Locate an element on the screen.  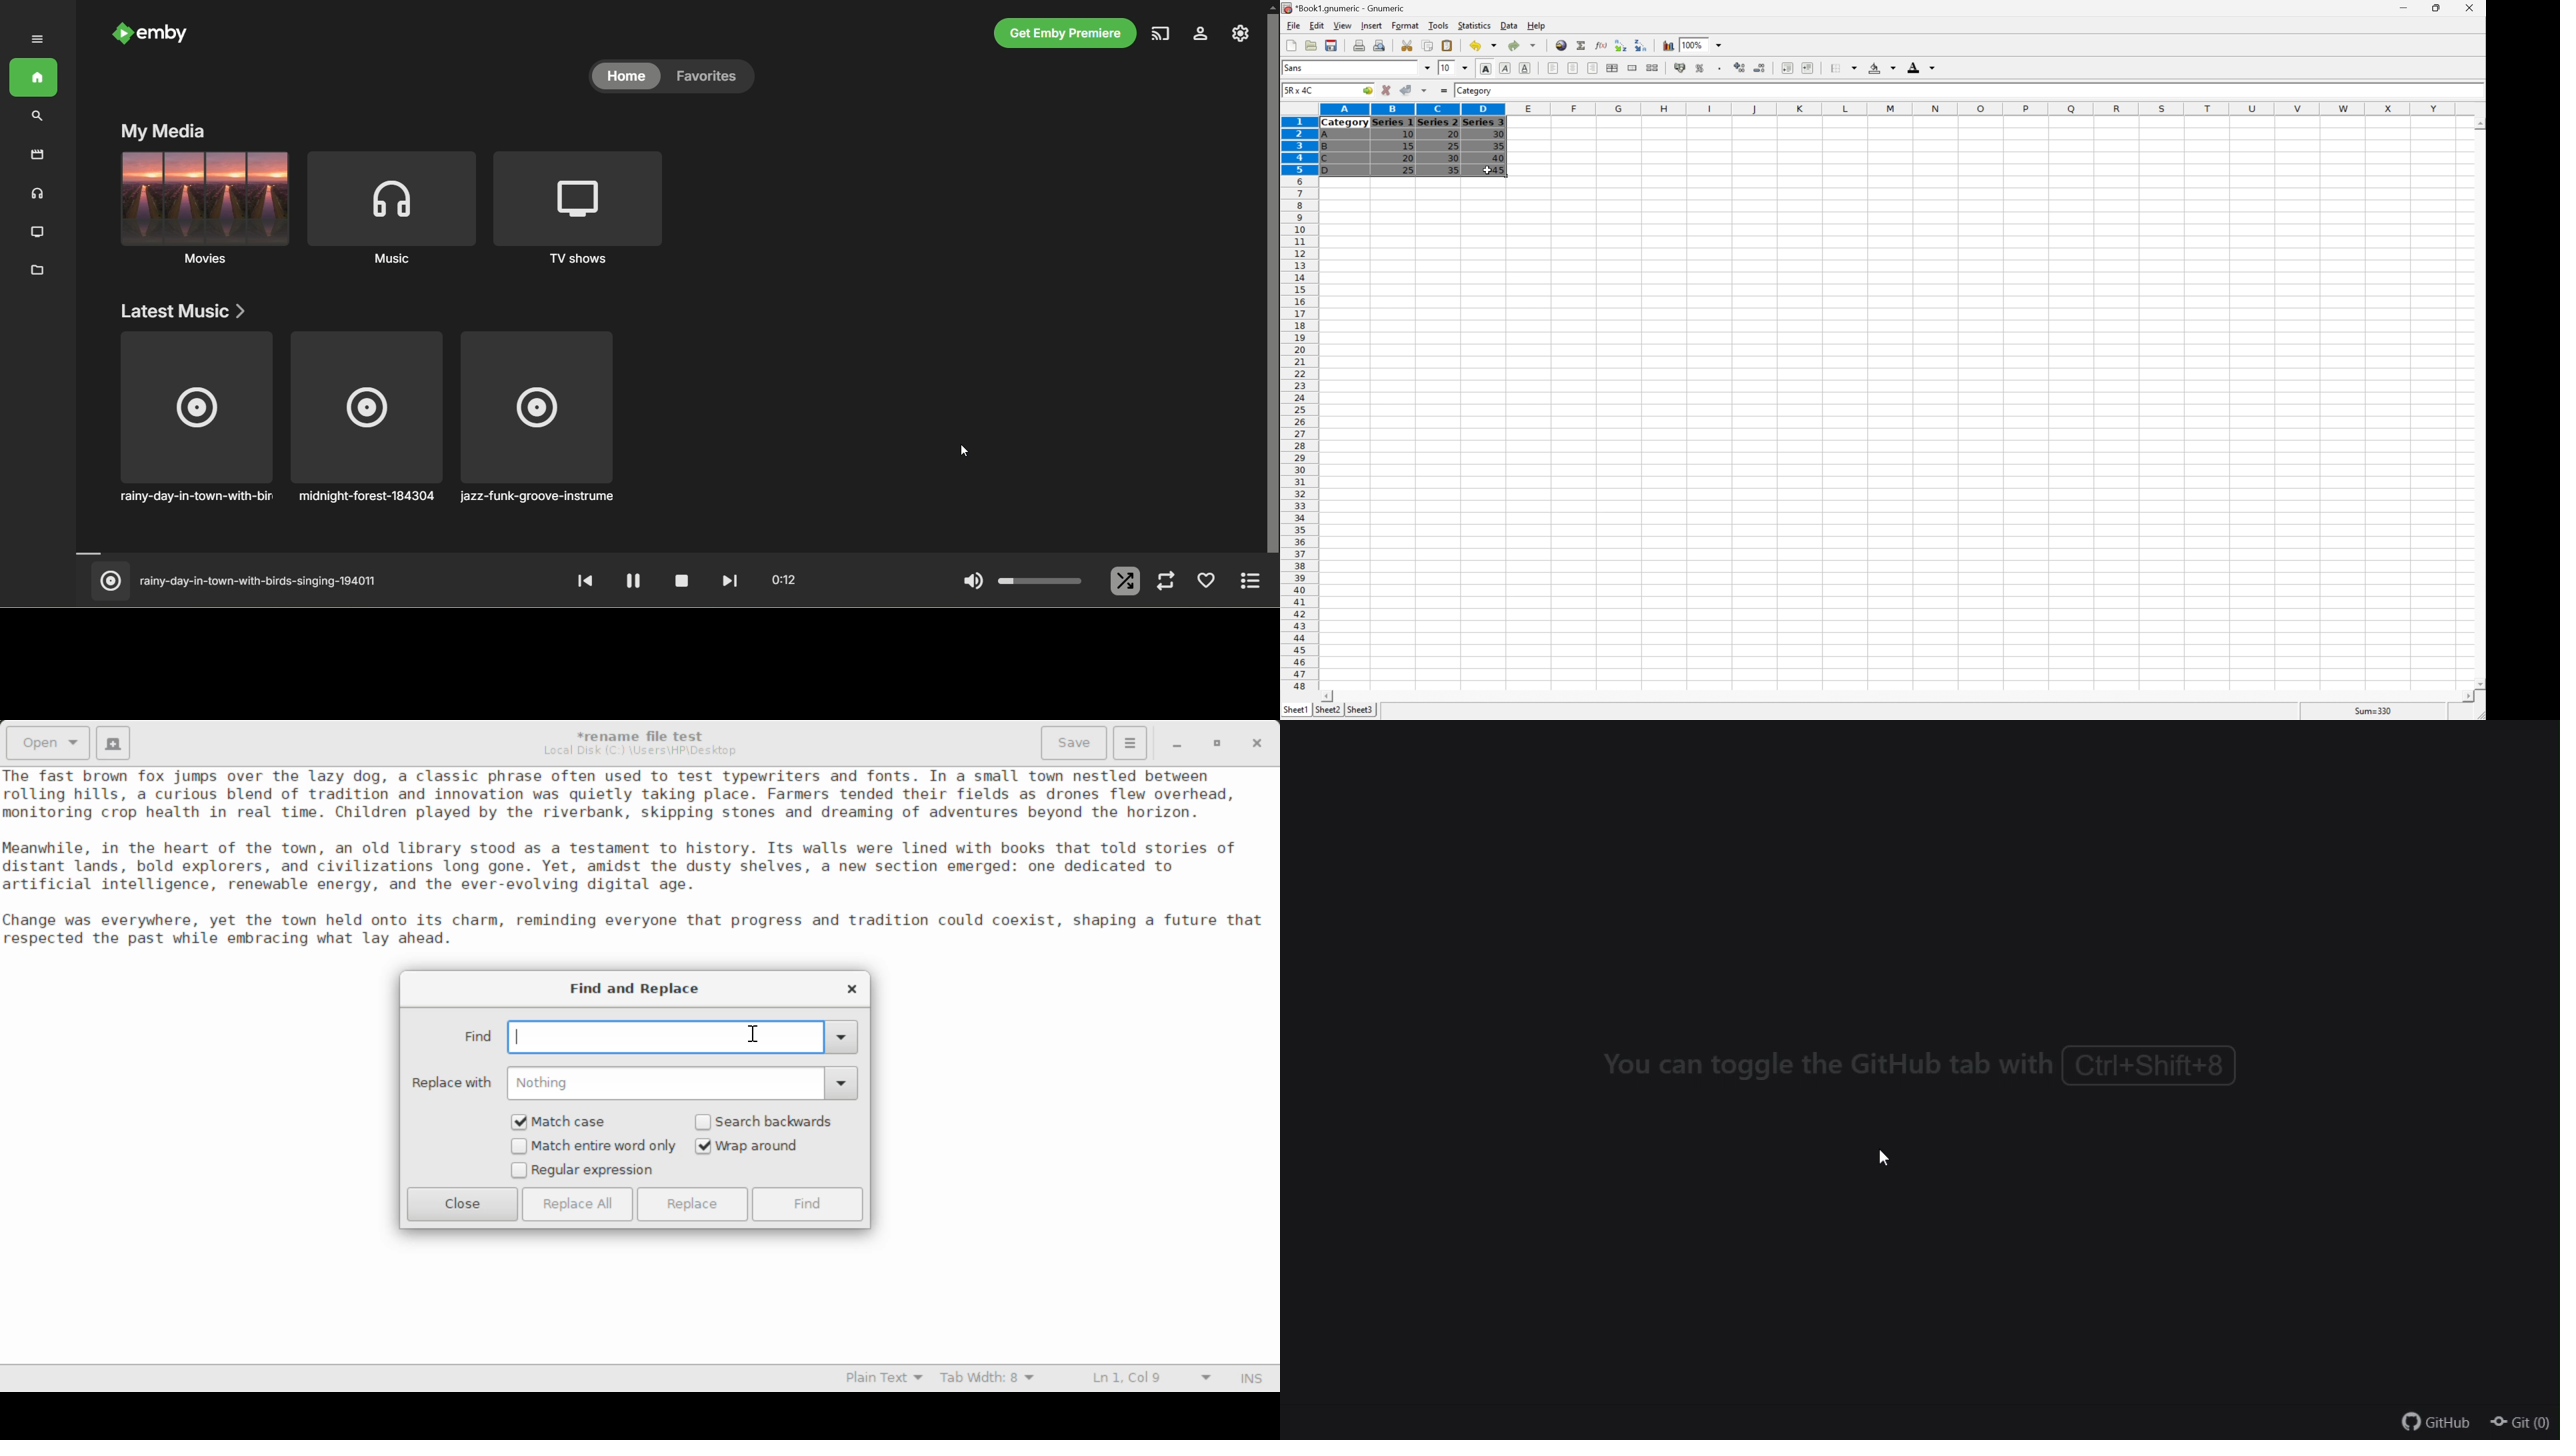
100% is located at coordinates (1693, 45).